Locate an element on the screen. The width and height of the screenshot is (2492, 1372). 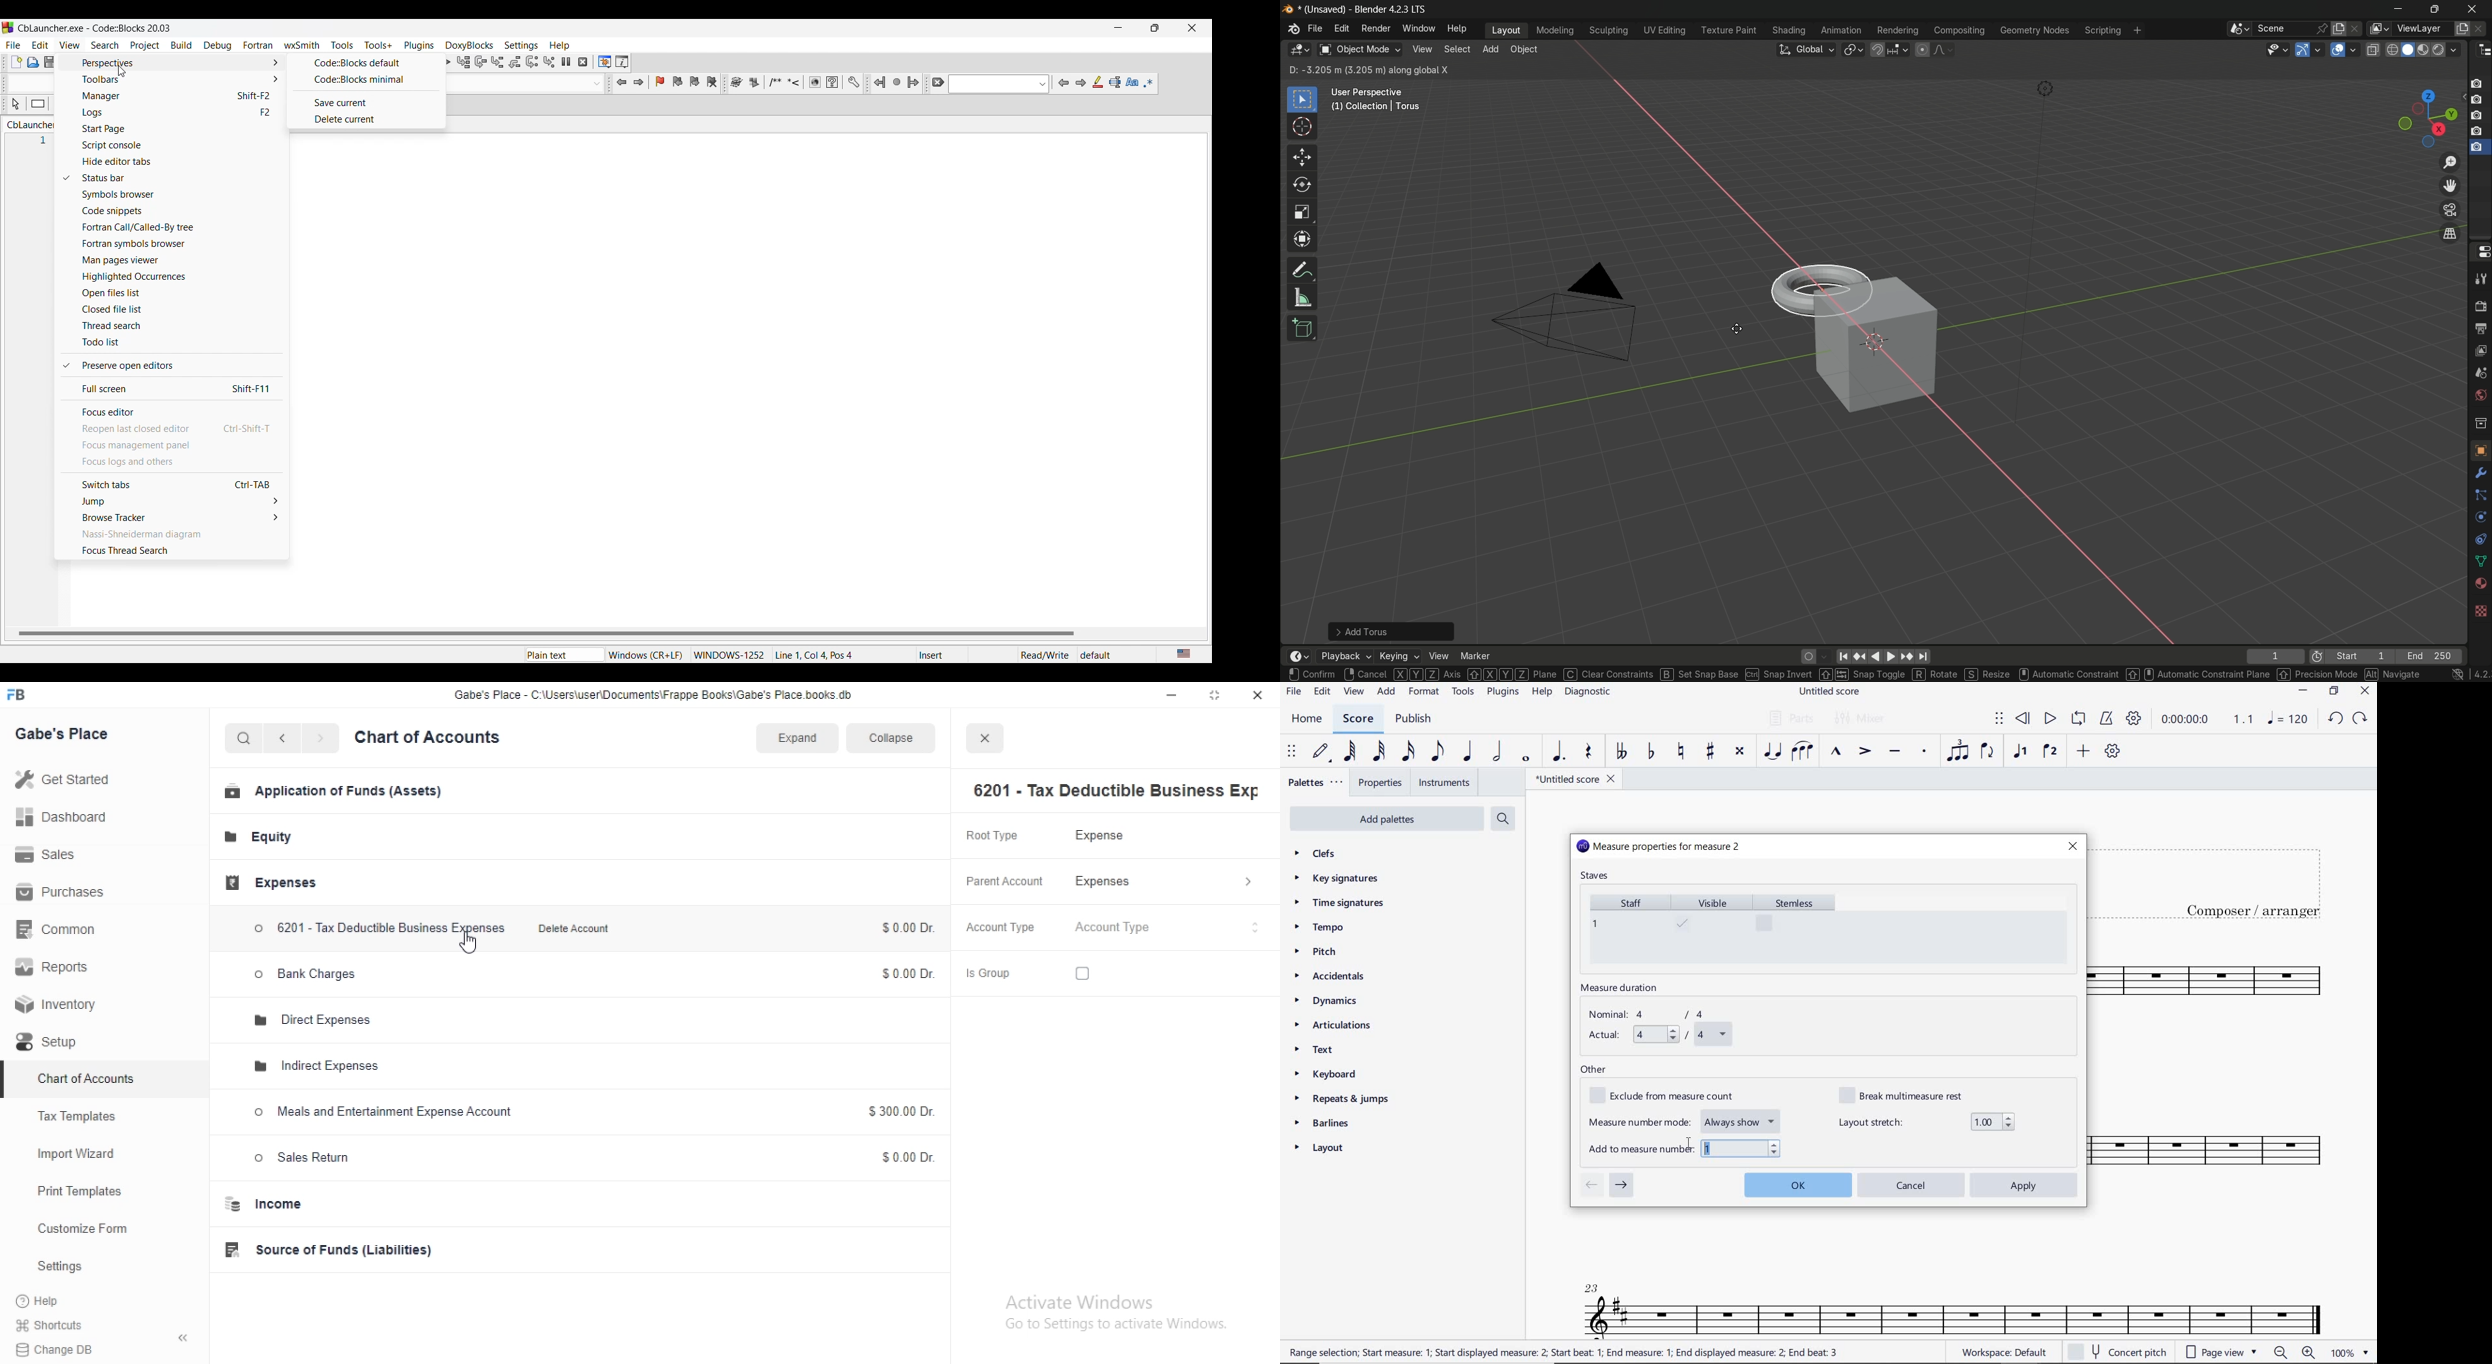
QUARTER NOTE is located at coordinates (1468, 752).